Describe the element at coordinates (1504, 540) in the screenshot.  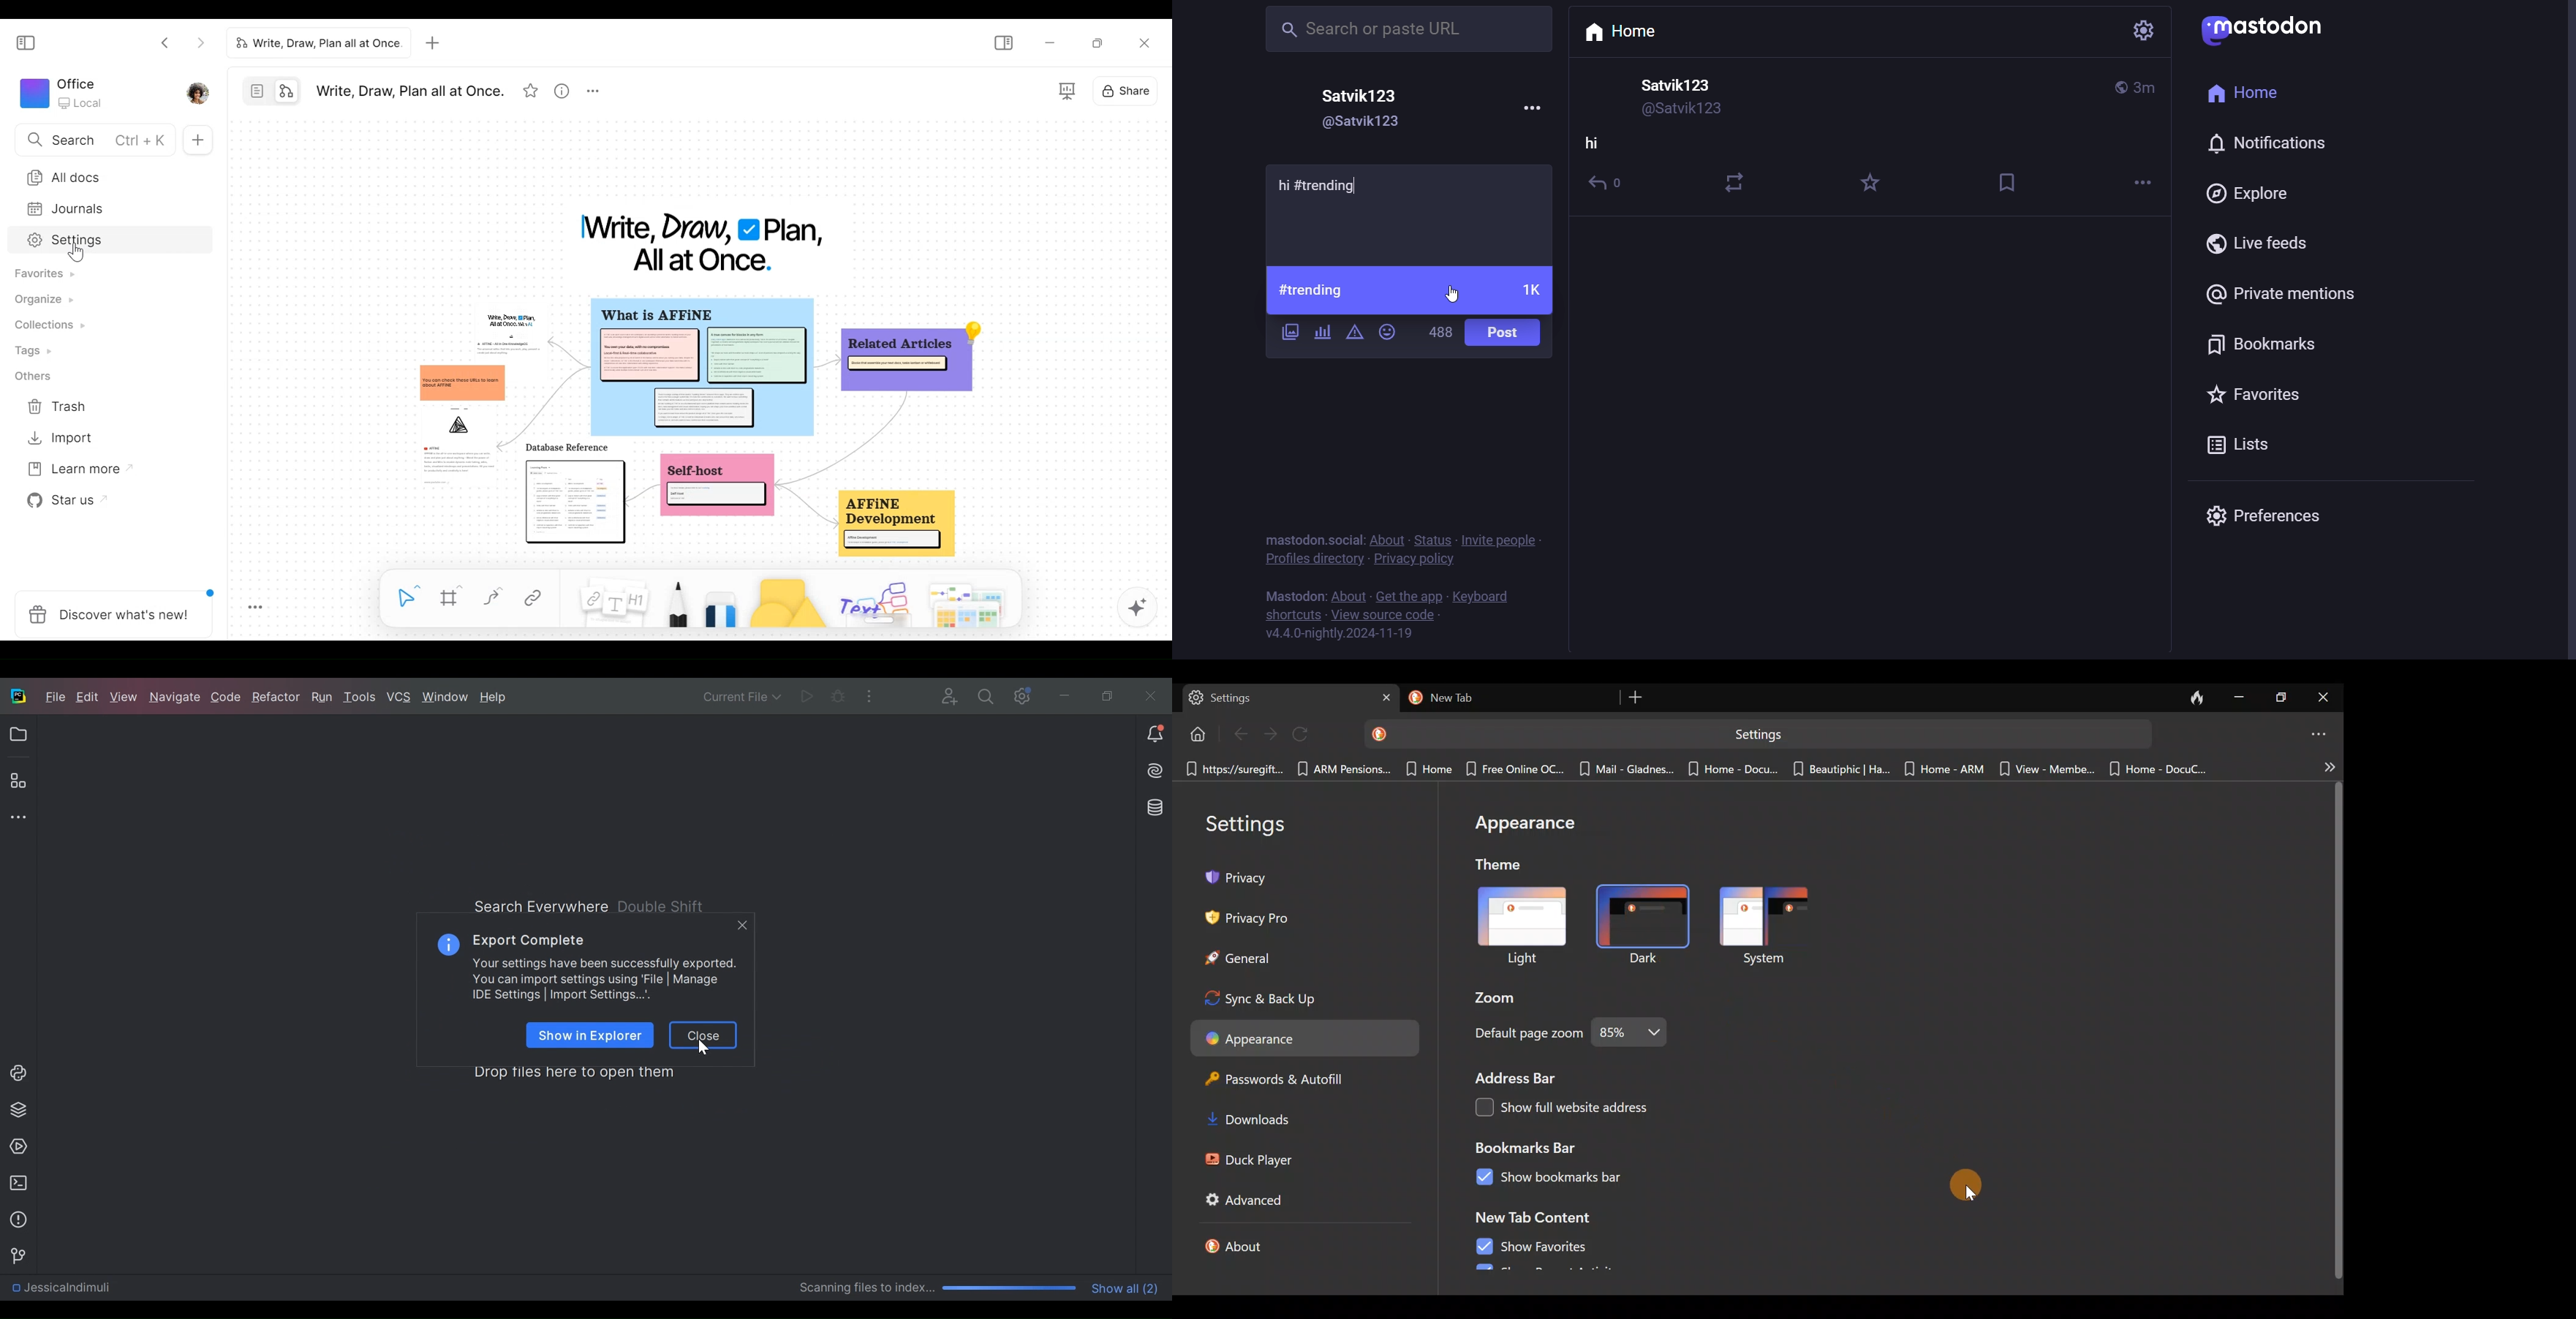
I see `invite people` at that location.